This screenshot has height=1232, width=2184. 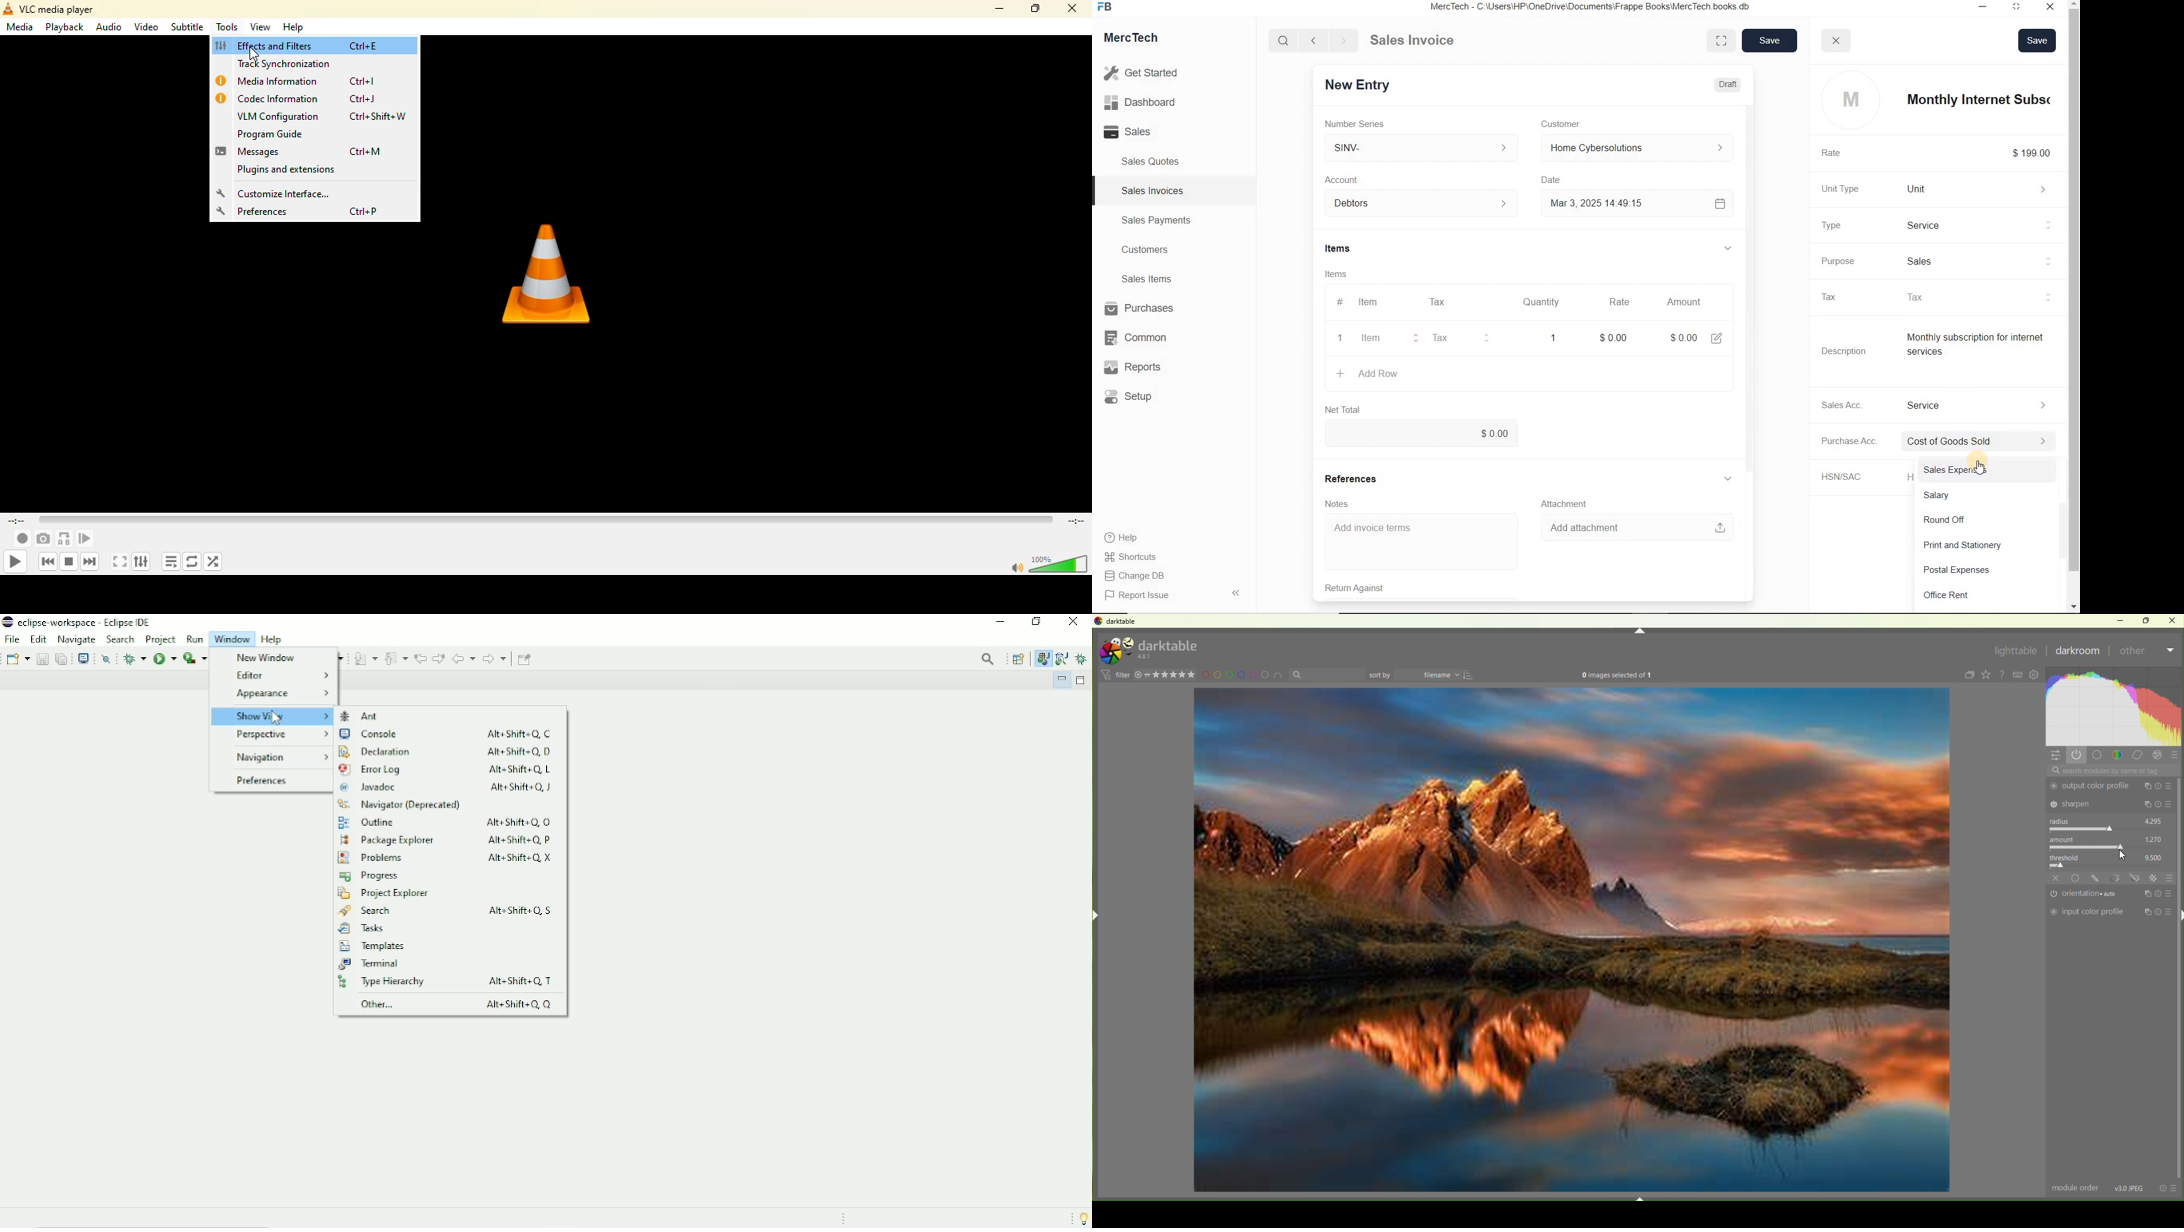 I want to click on orientation, so click(x=2087, y=894).